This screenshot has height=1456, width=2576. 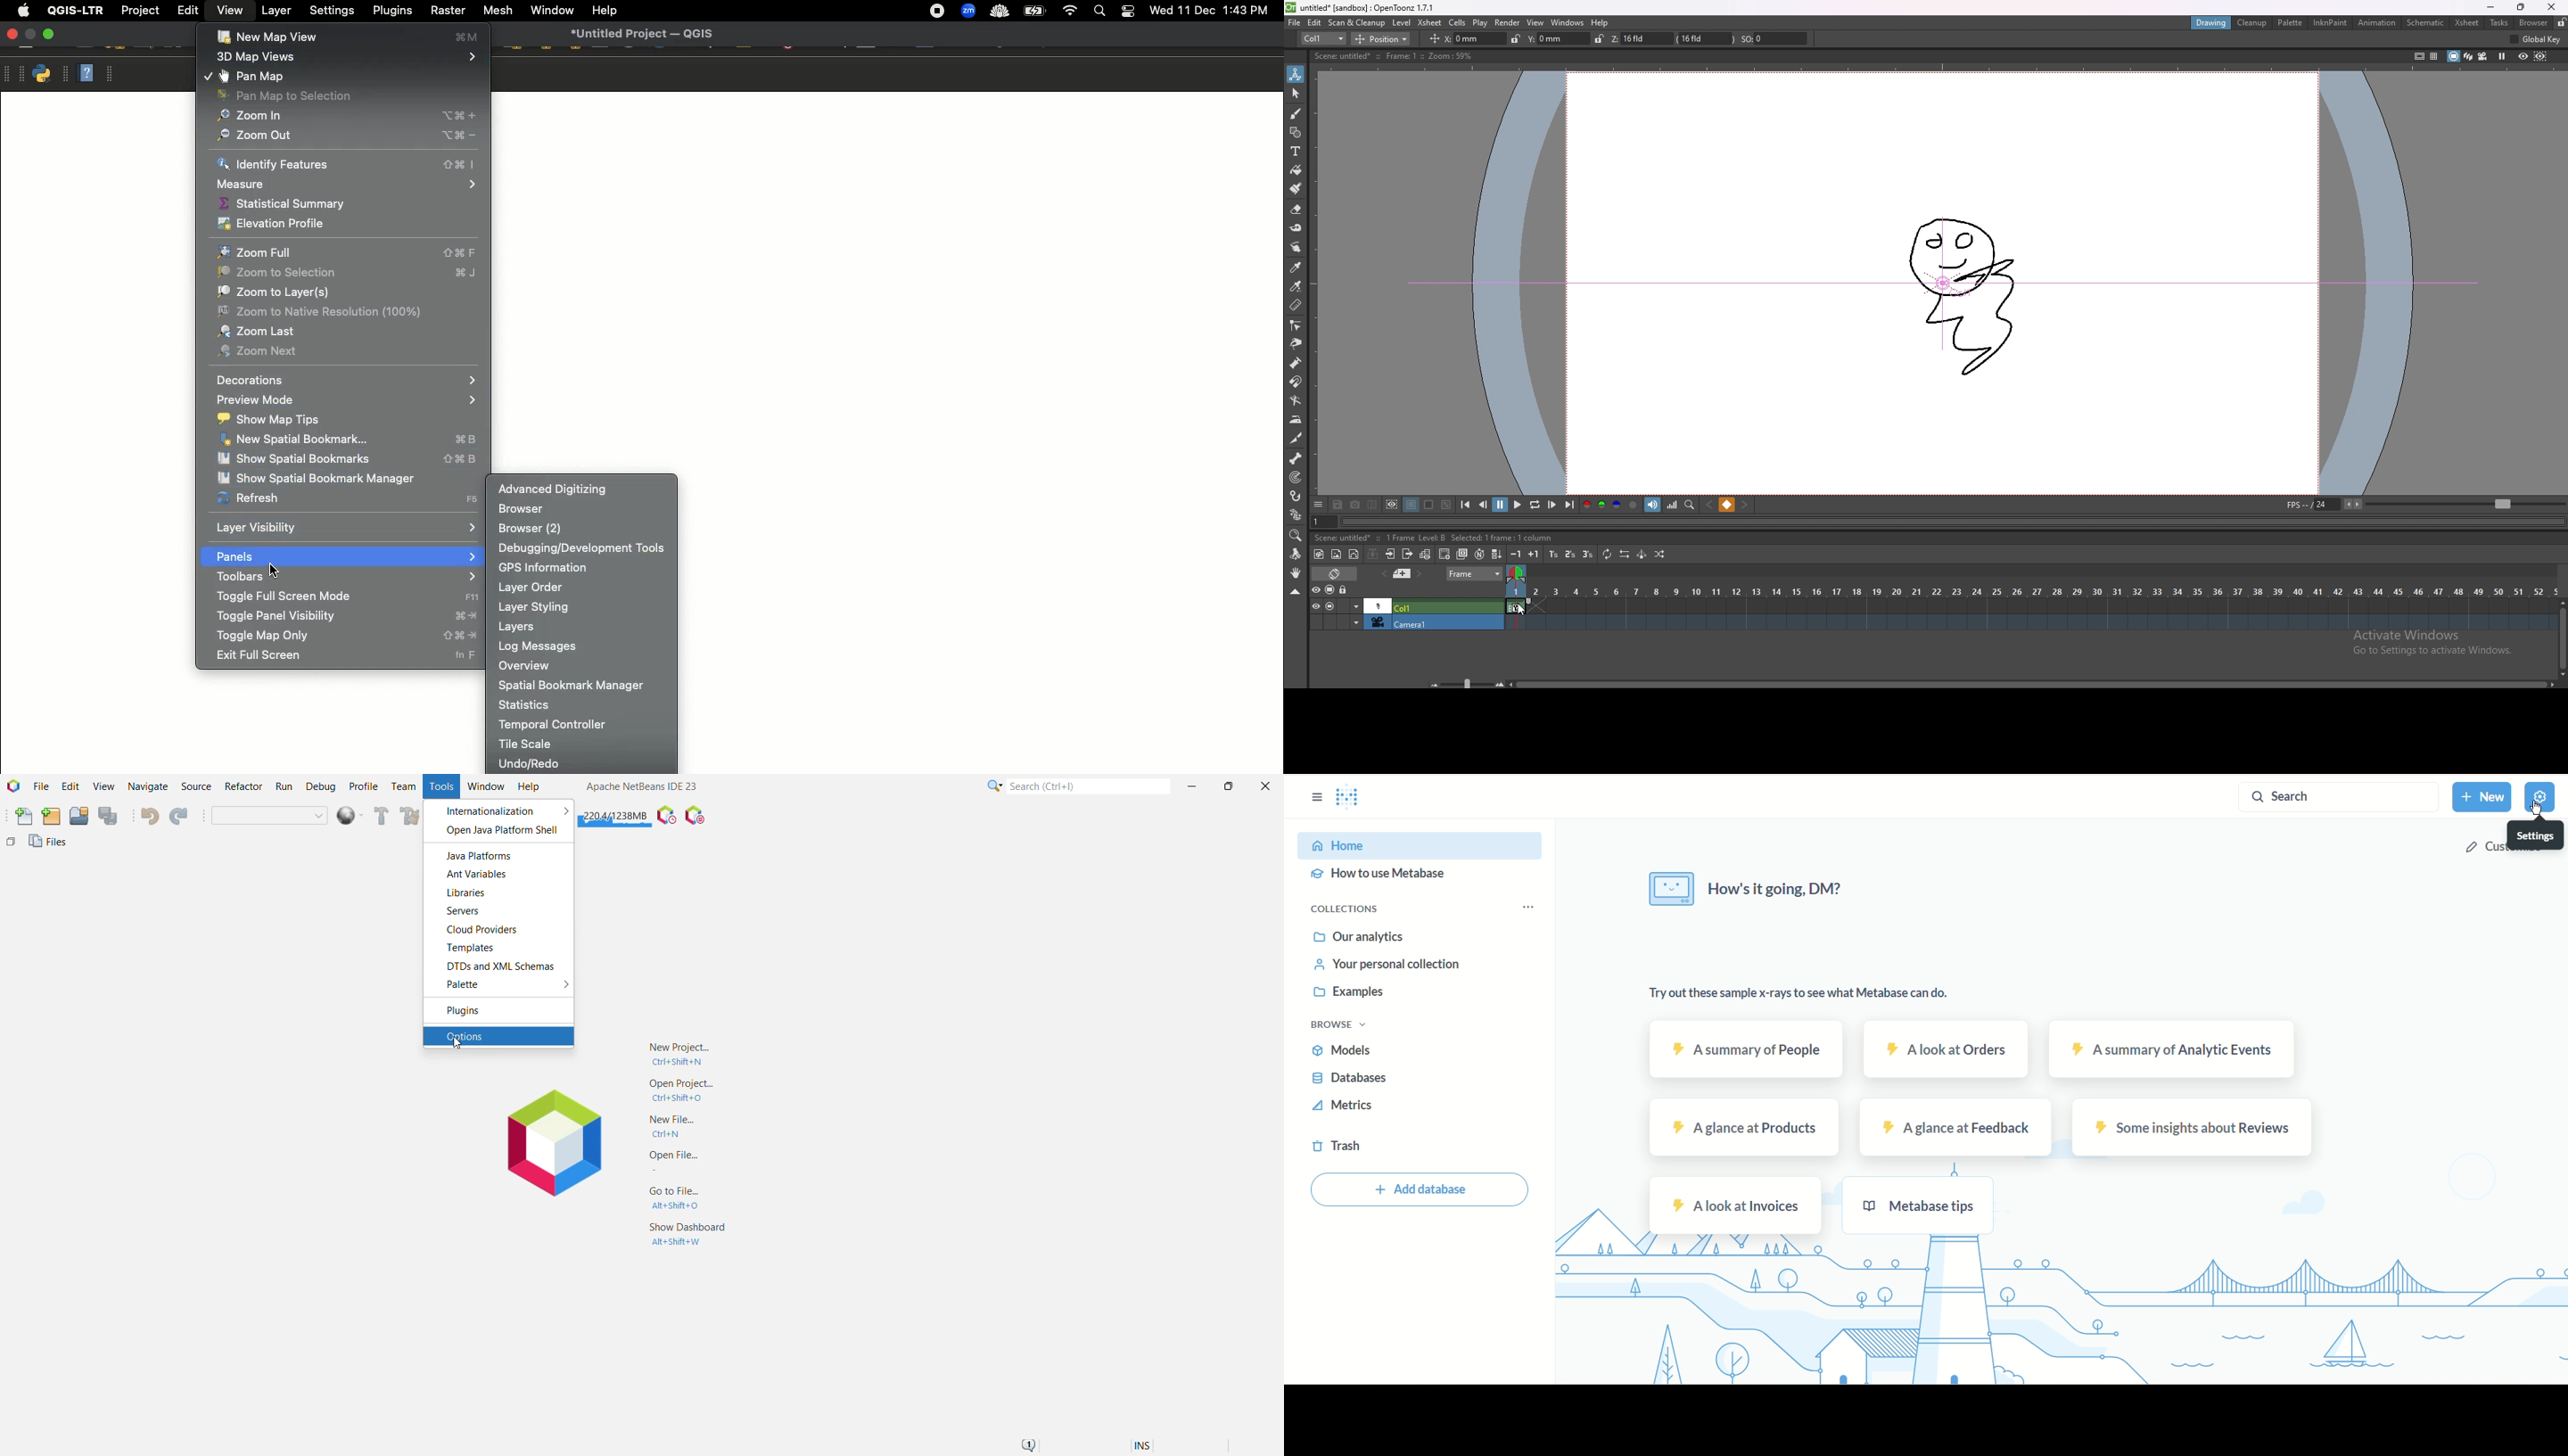 What do you see at coordinates (344, 576) in the screenshot?
I see `Toolbars` at bounding box center [344, 576].